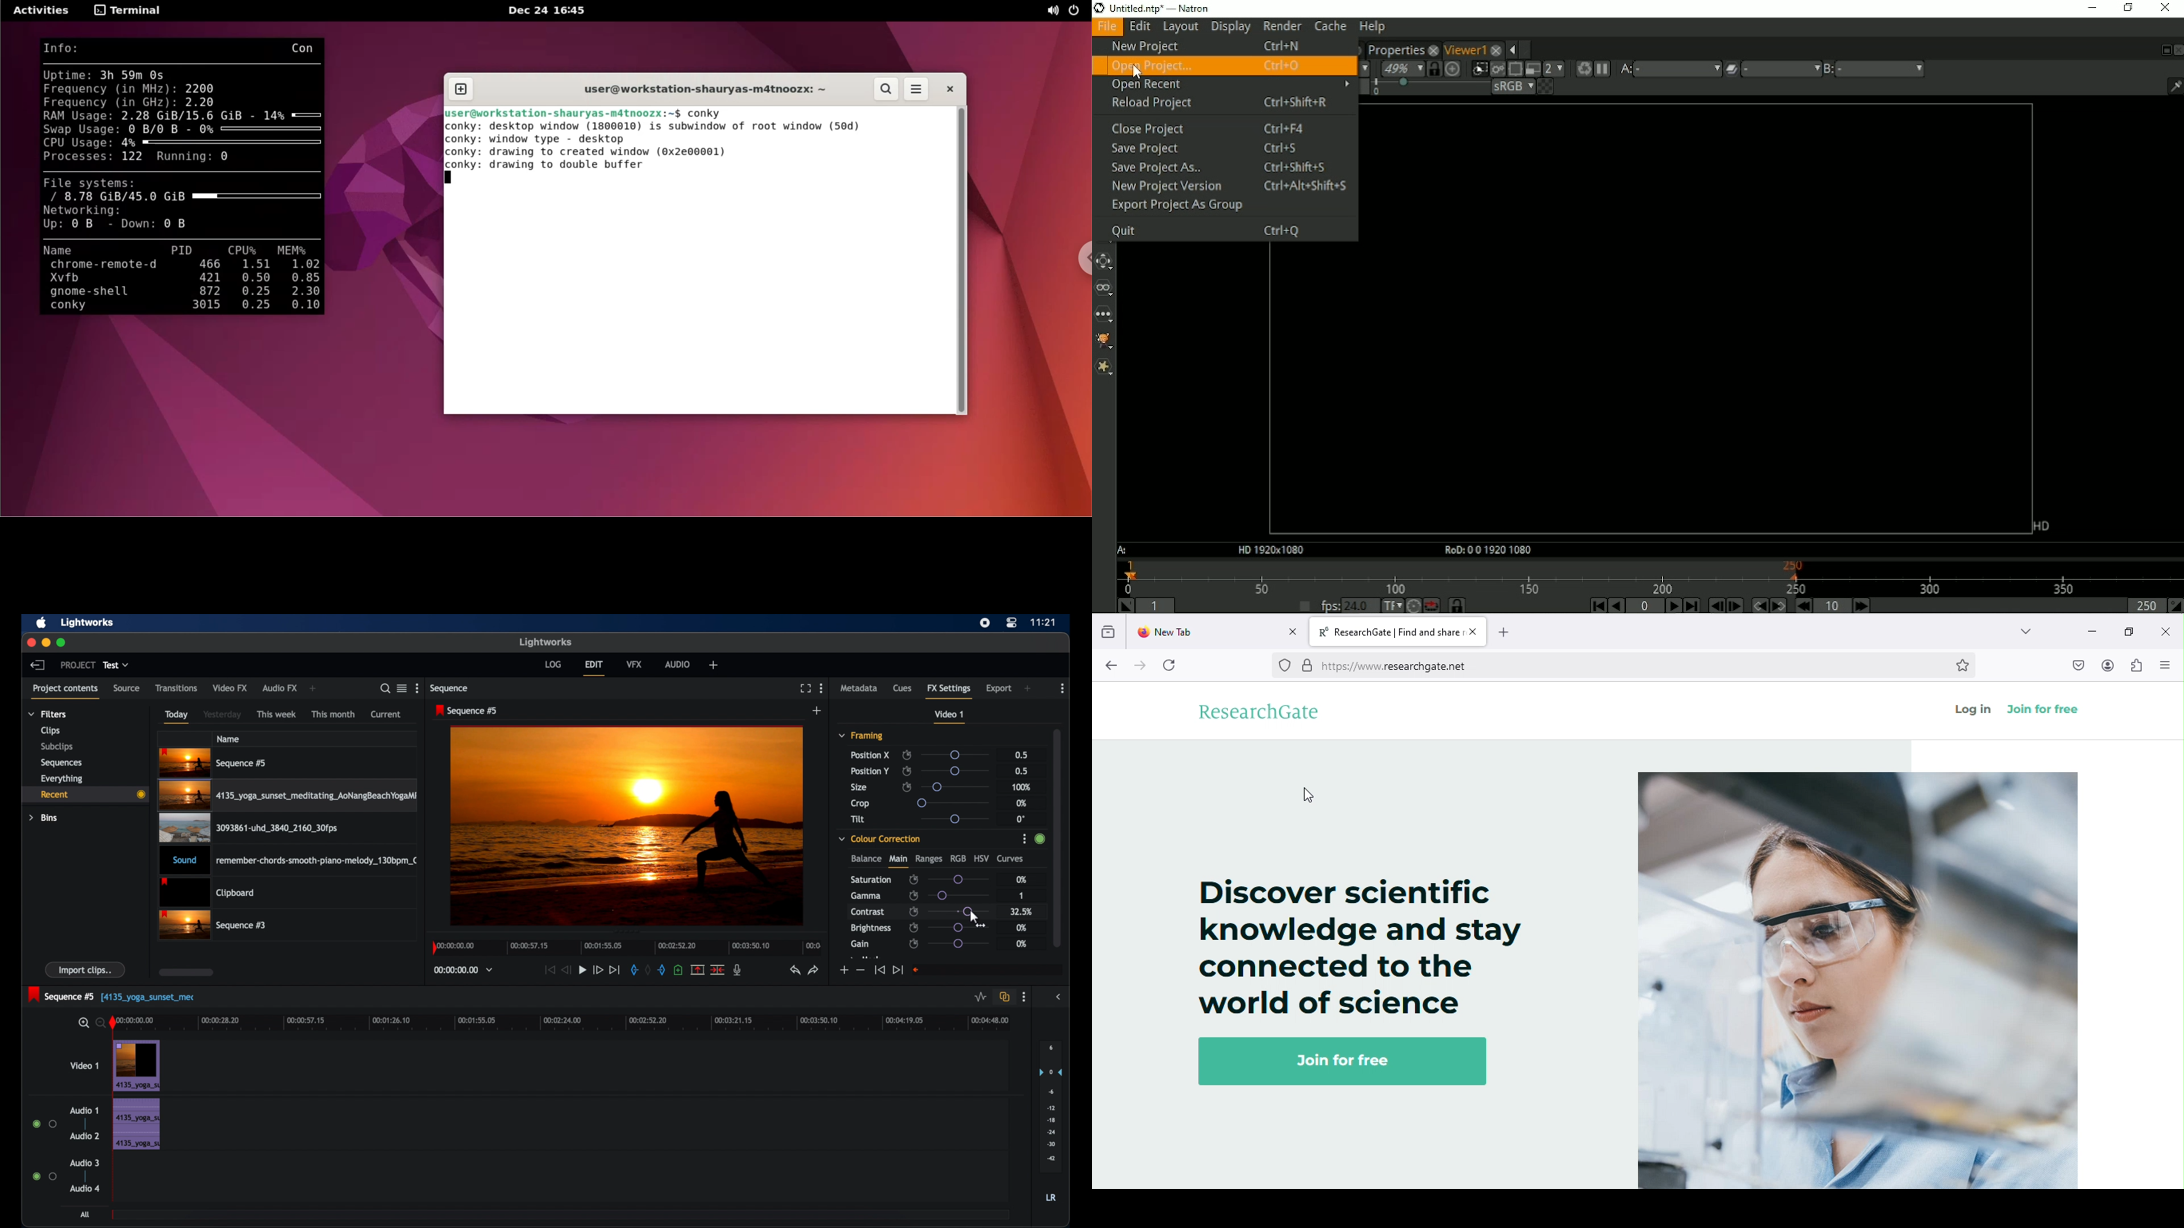 The image size is (2184, 1232). I want to click on full screen, so click(806, 688).